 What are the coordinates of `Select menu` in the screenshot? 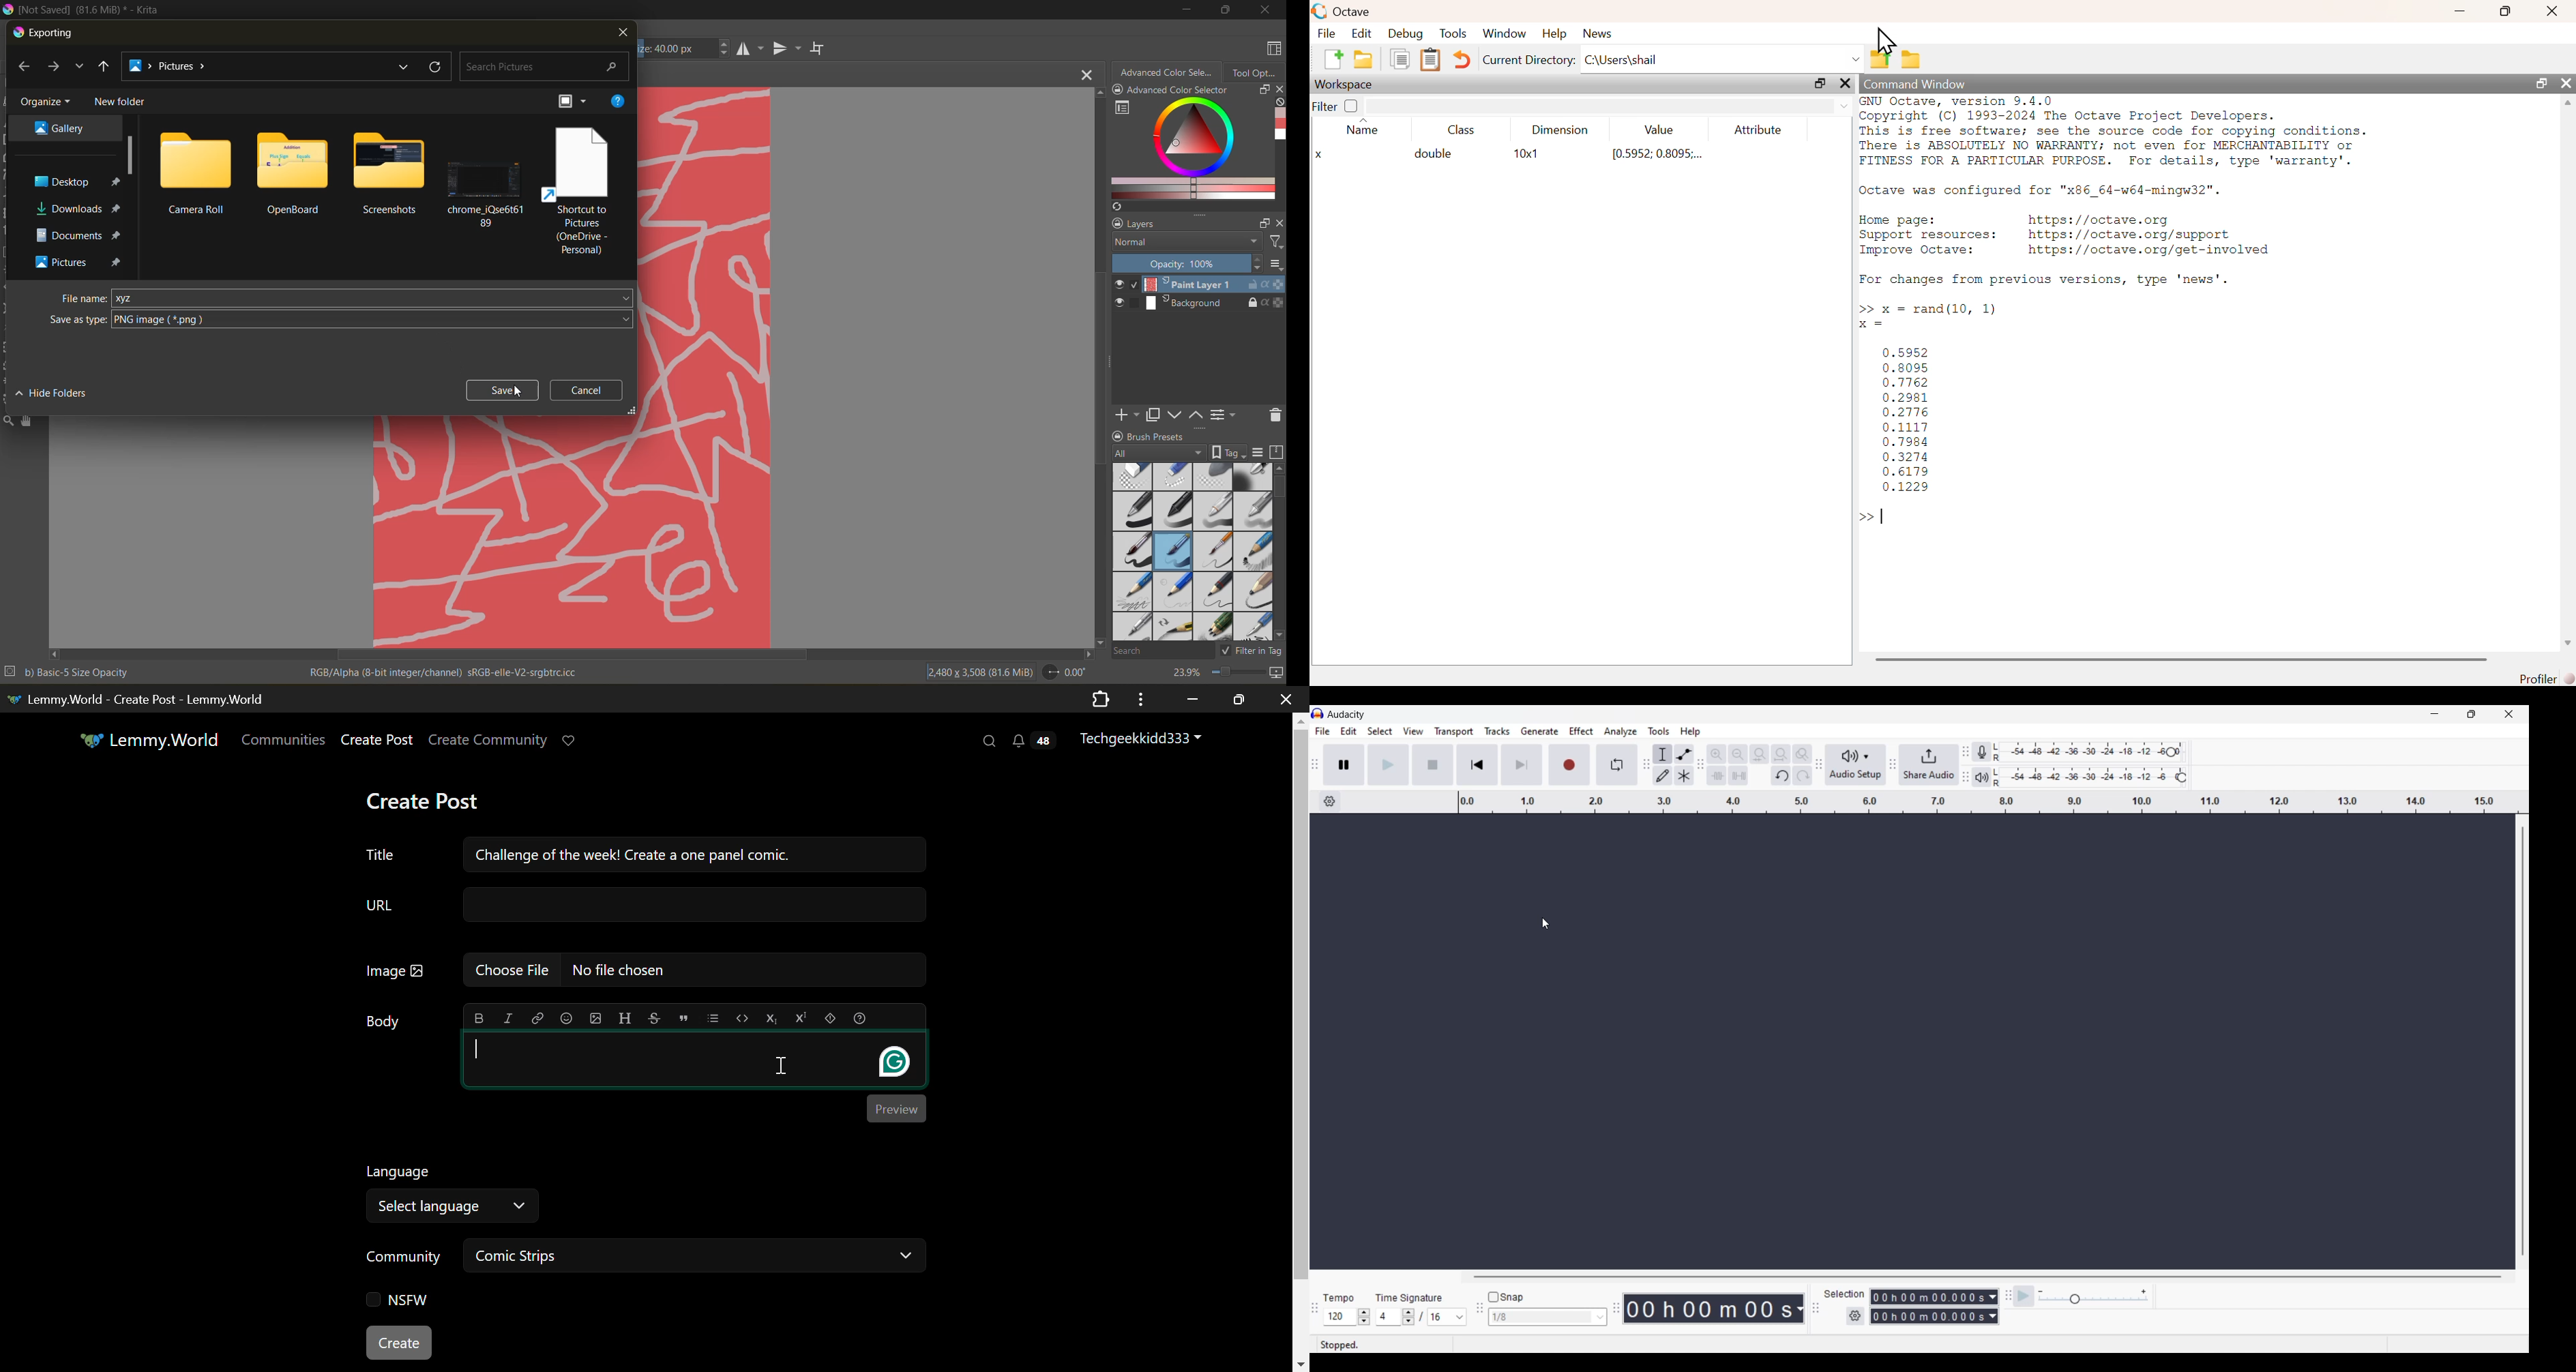 It's located at (1380, 732).